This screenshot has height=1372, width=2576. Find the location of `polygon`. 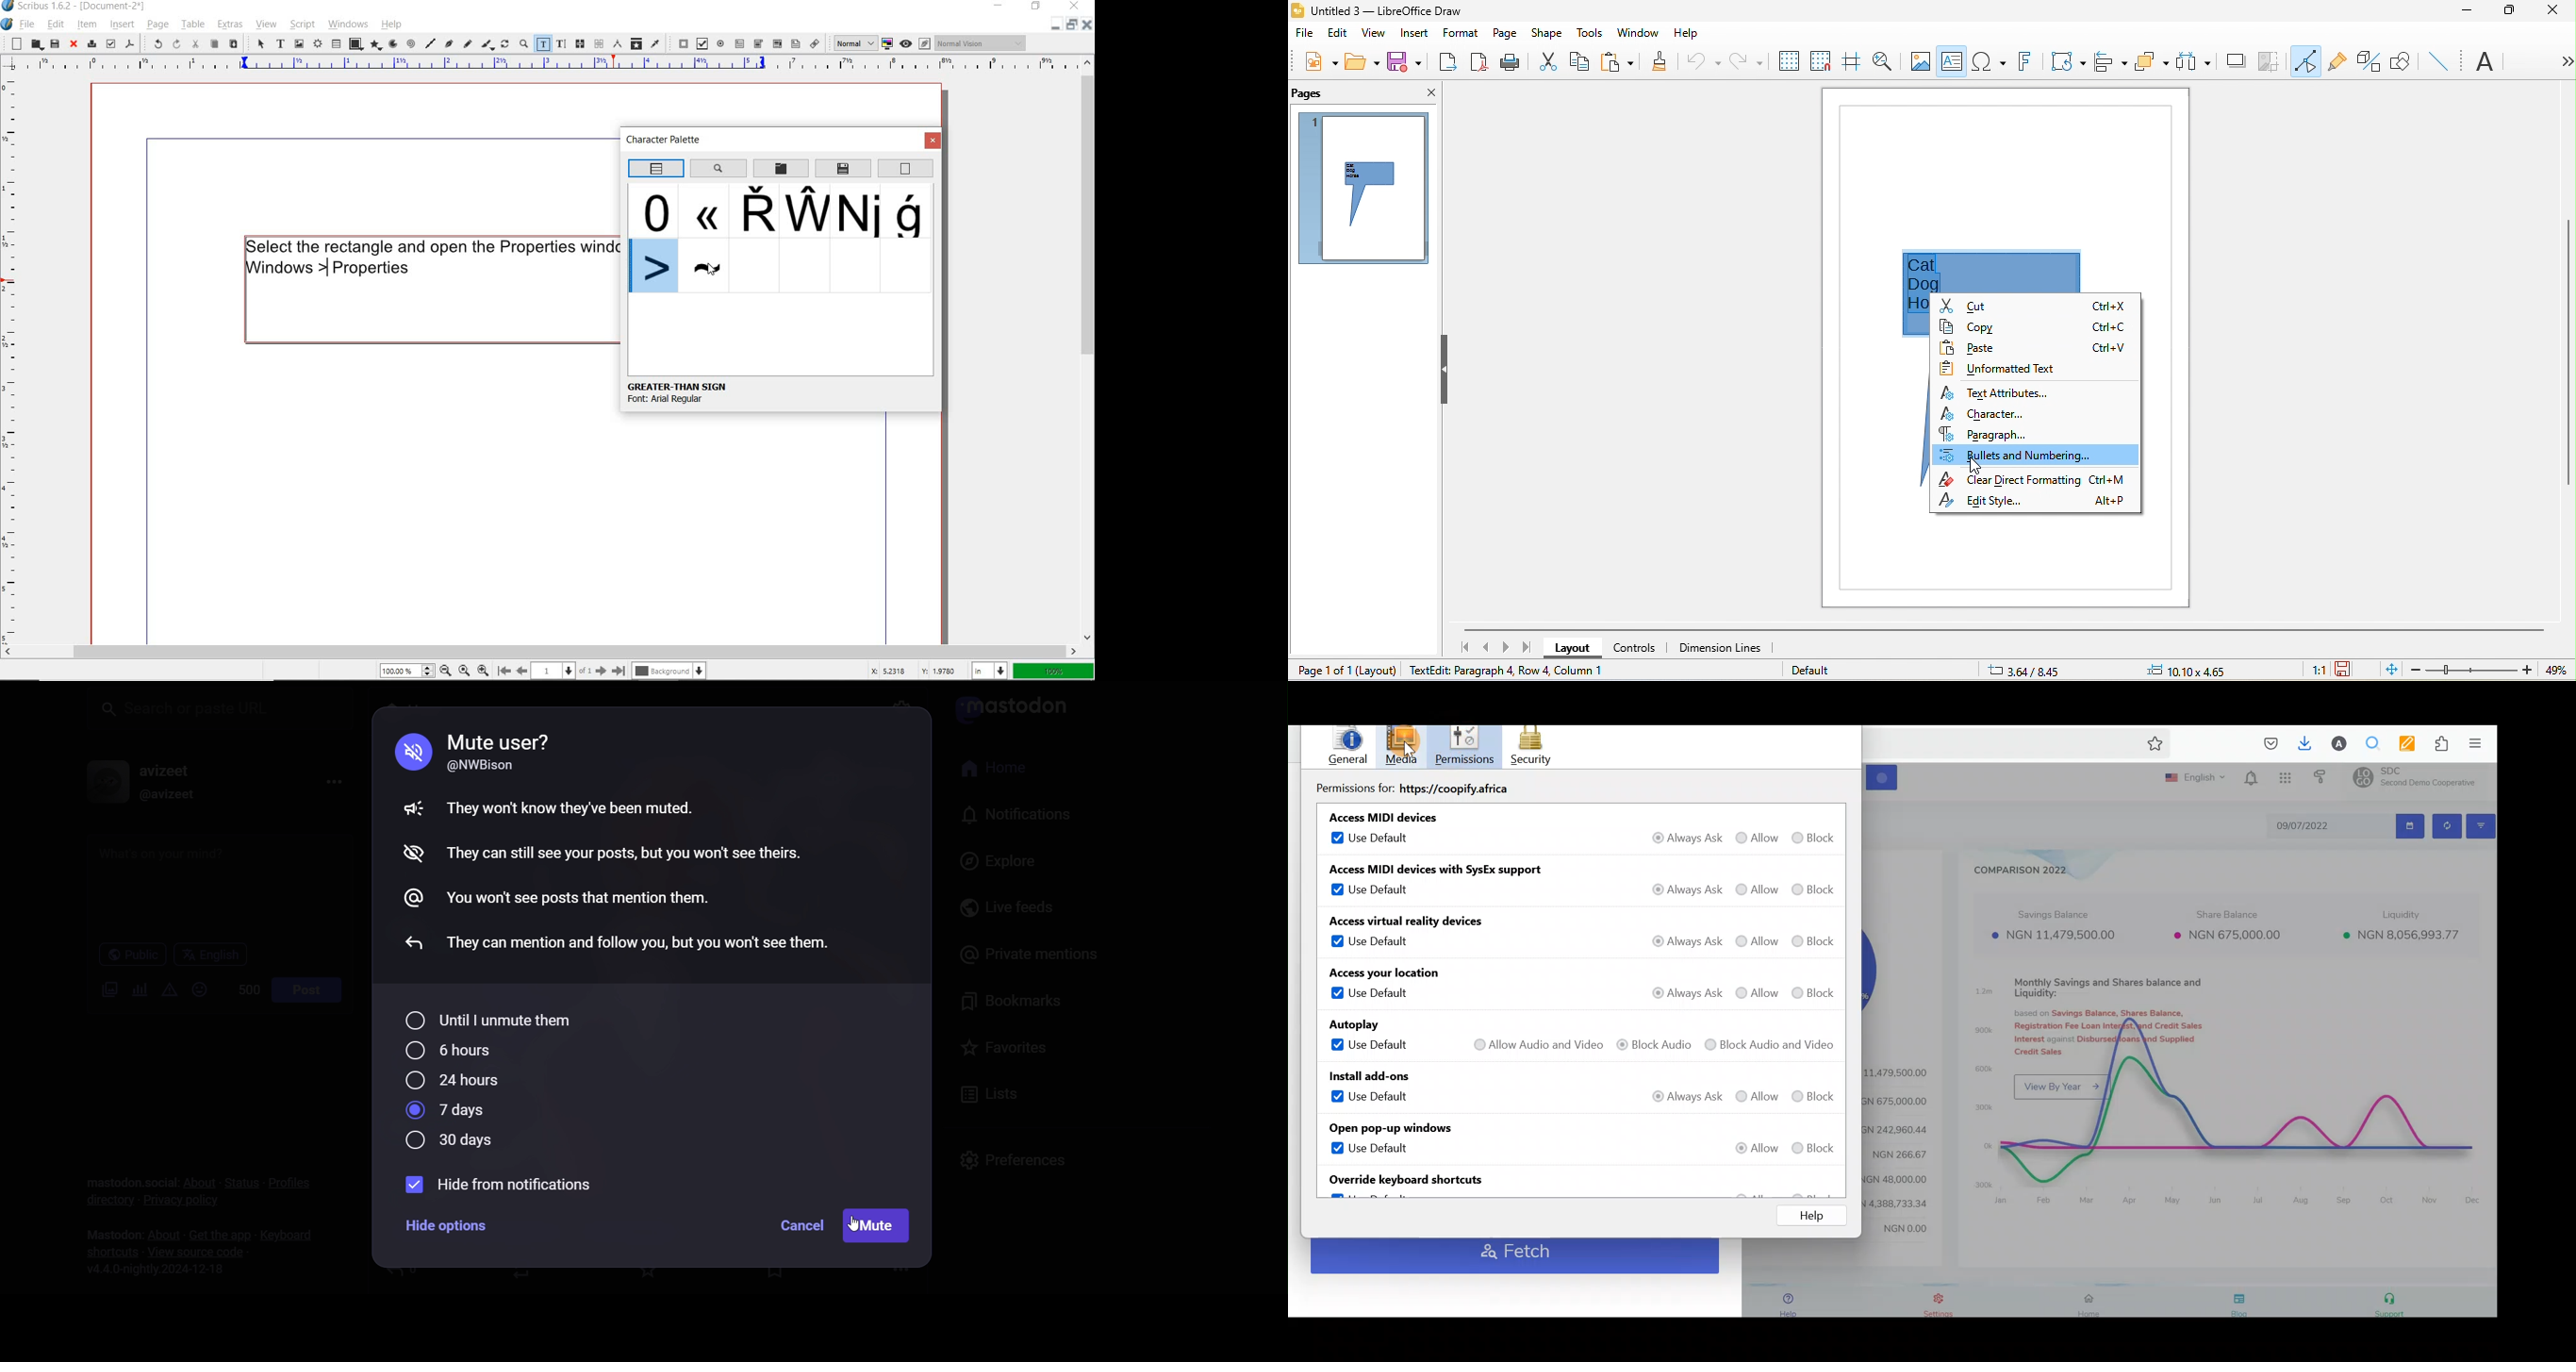

polygon is located at coordinates (376, 45).